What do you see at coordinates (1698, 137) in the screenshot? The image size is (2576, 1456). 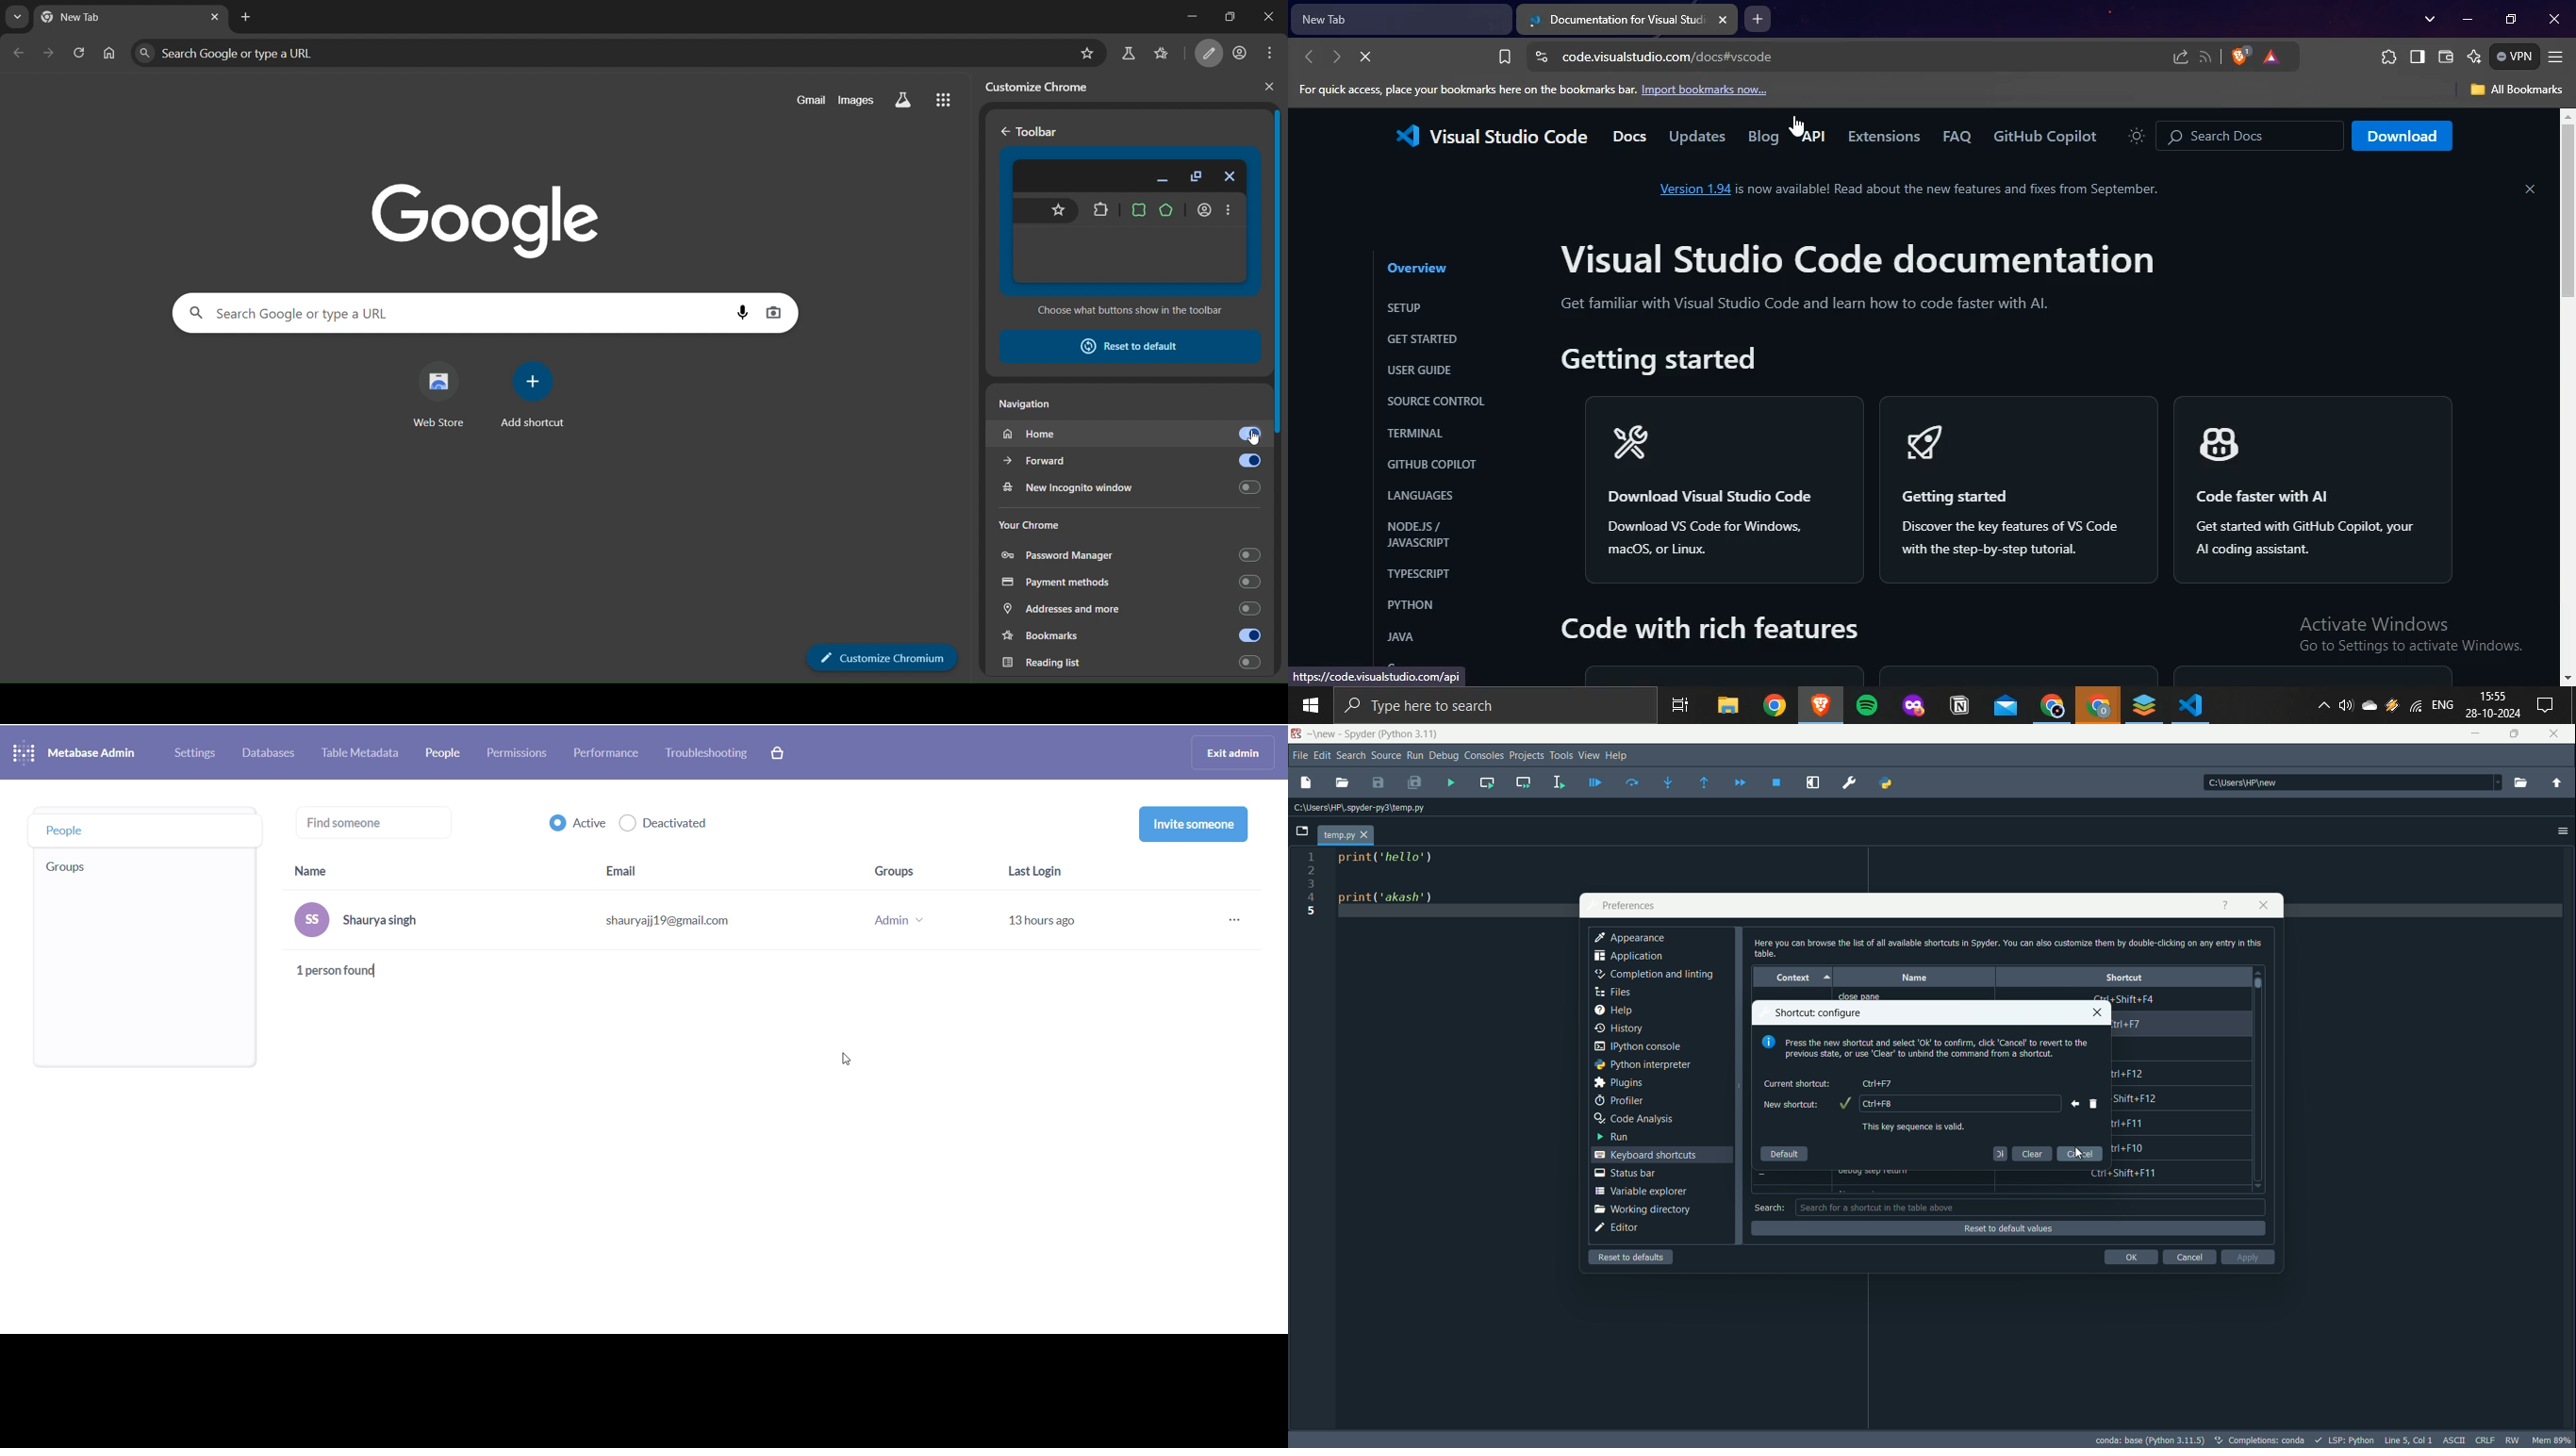 I see `Updates` at bounding box center [1698, 137].